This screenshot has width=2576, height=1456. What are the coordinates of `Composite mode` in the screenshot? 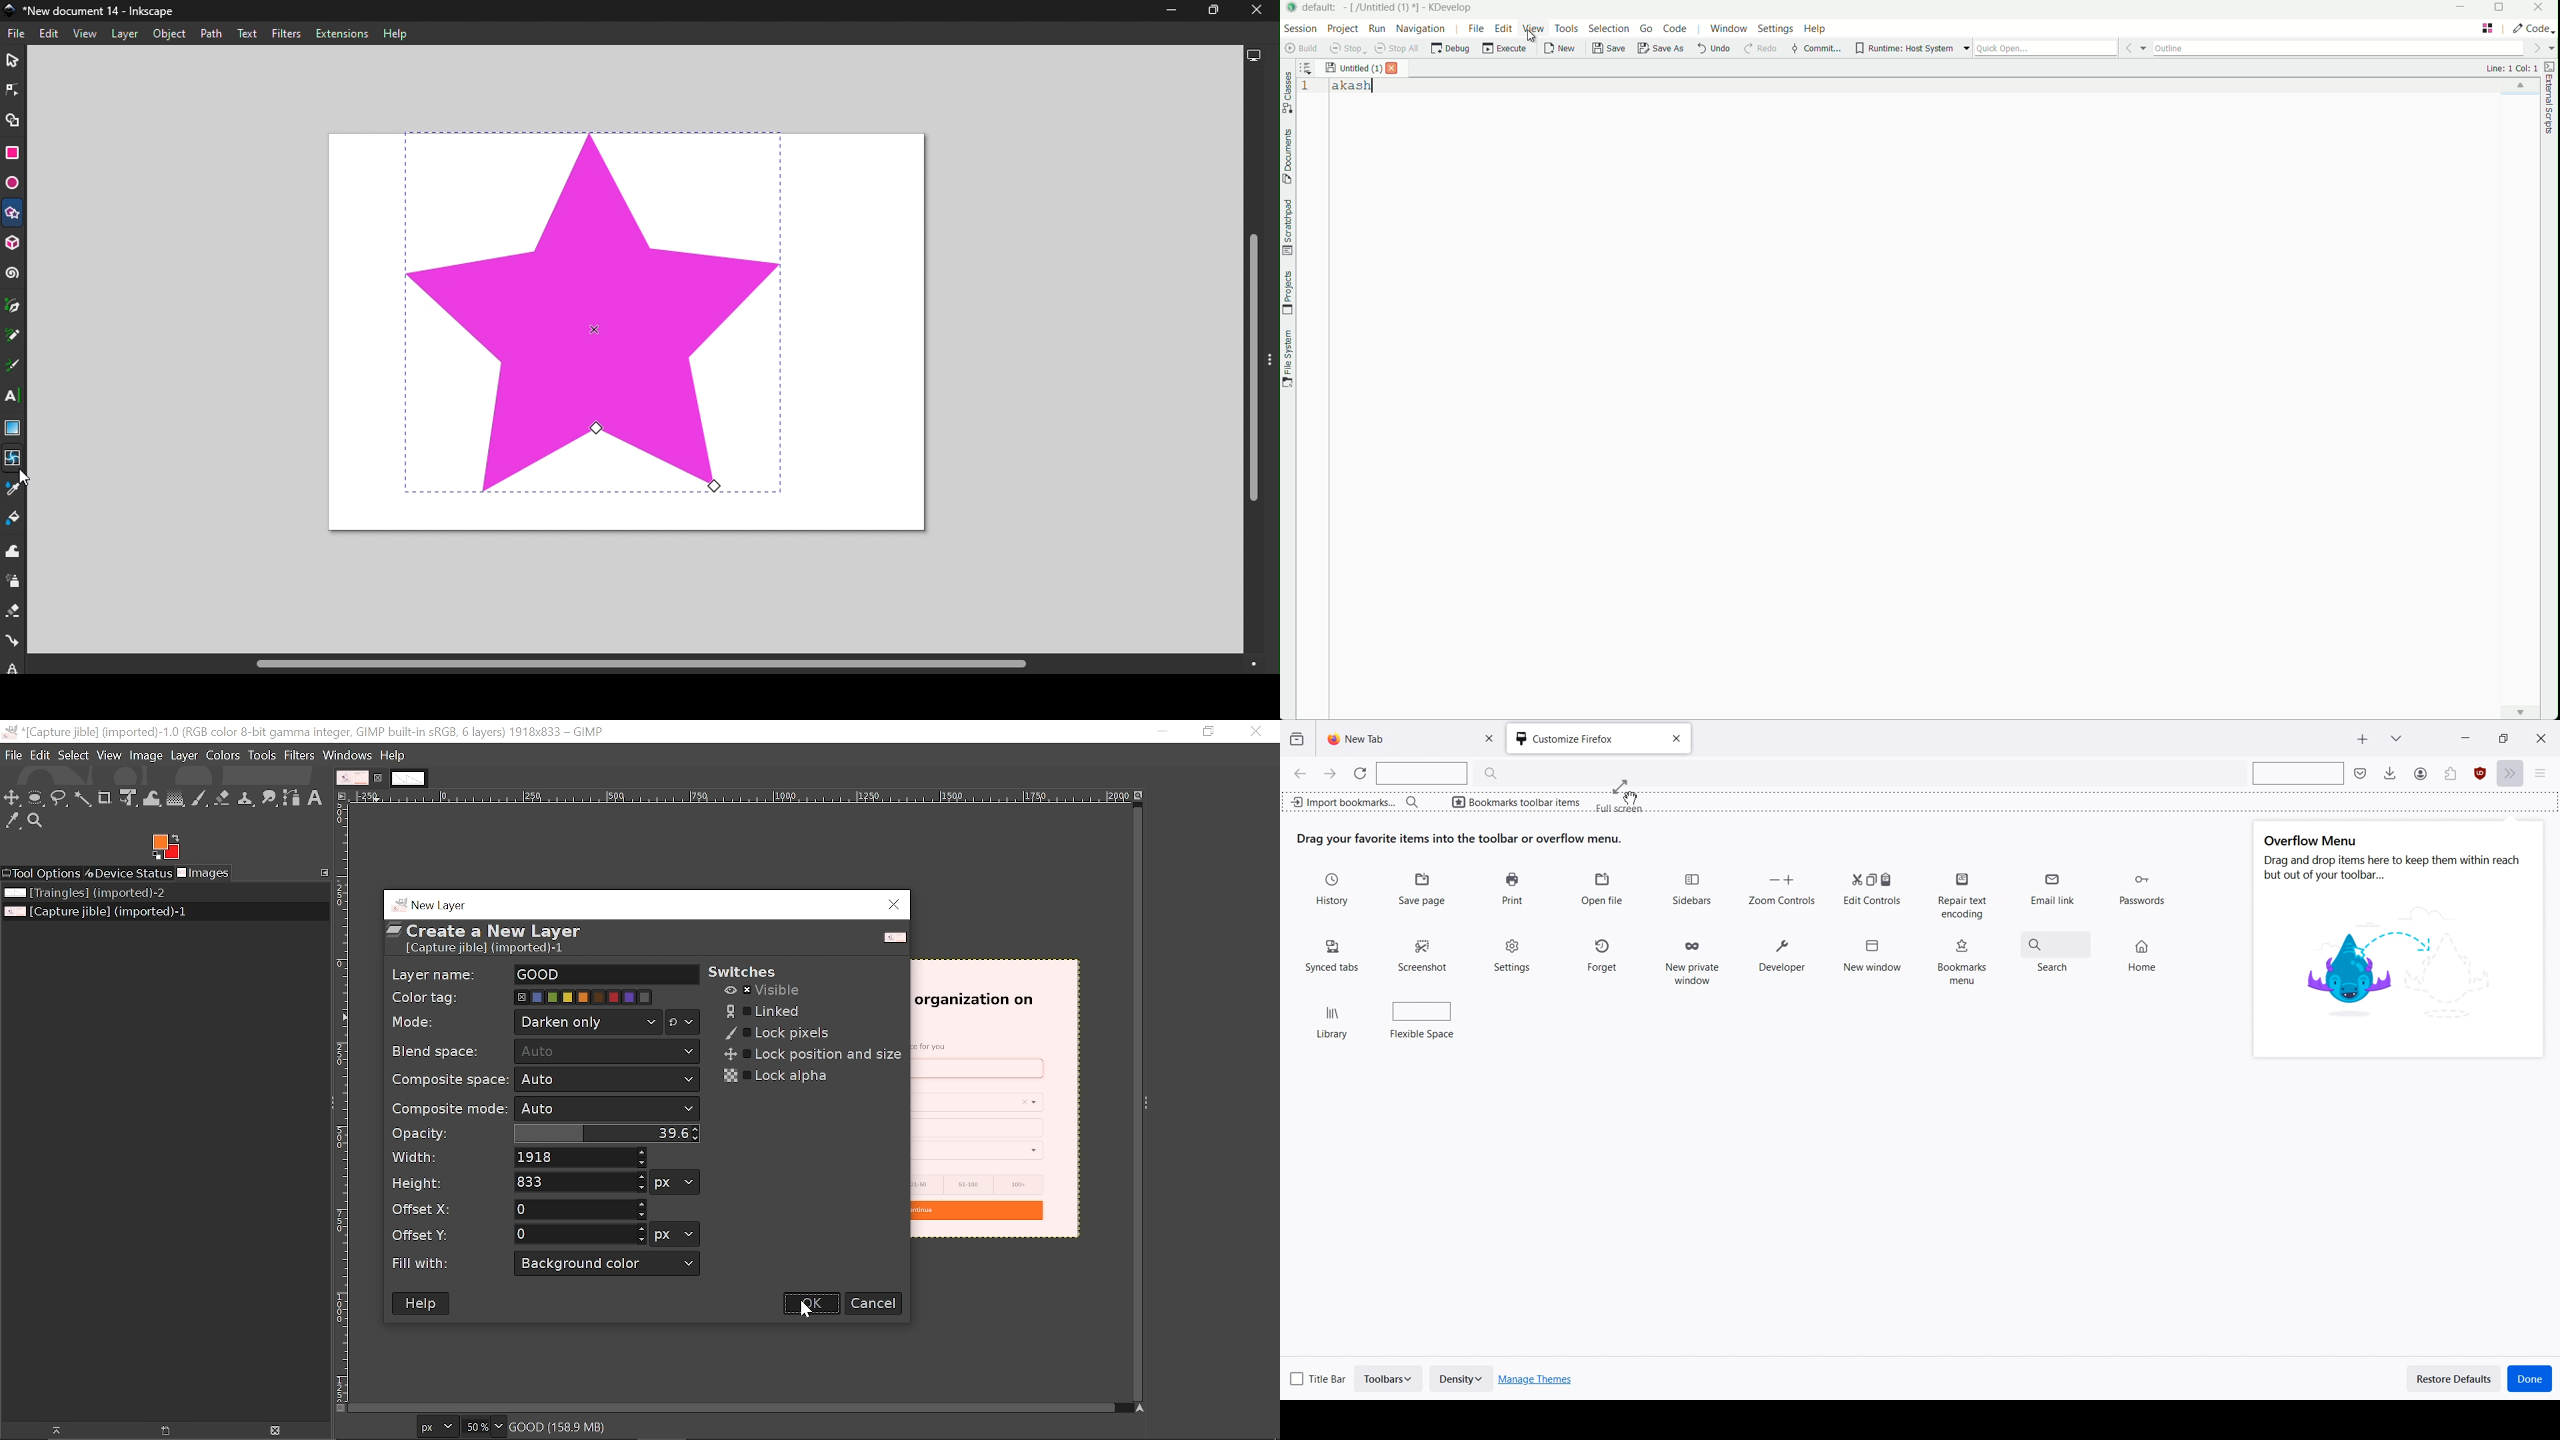 It's located at (608, 1110).